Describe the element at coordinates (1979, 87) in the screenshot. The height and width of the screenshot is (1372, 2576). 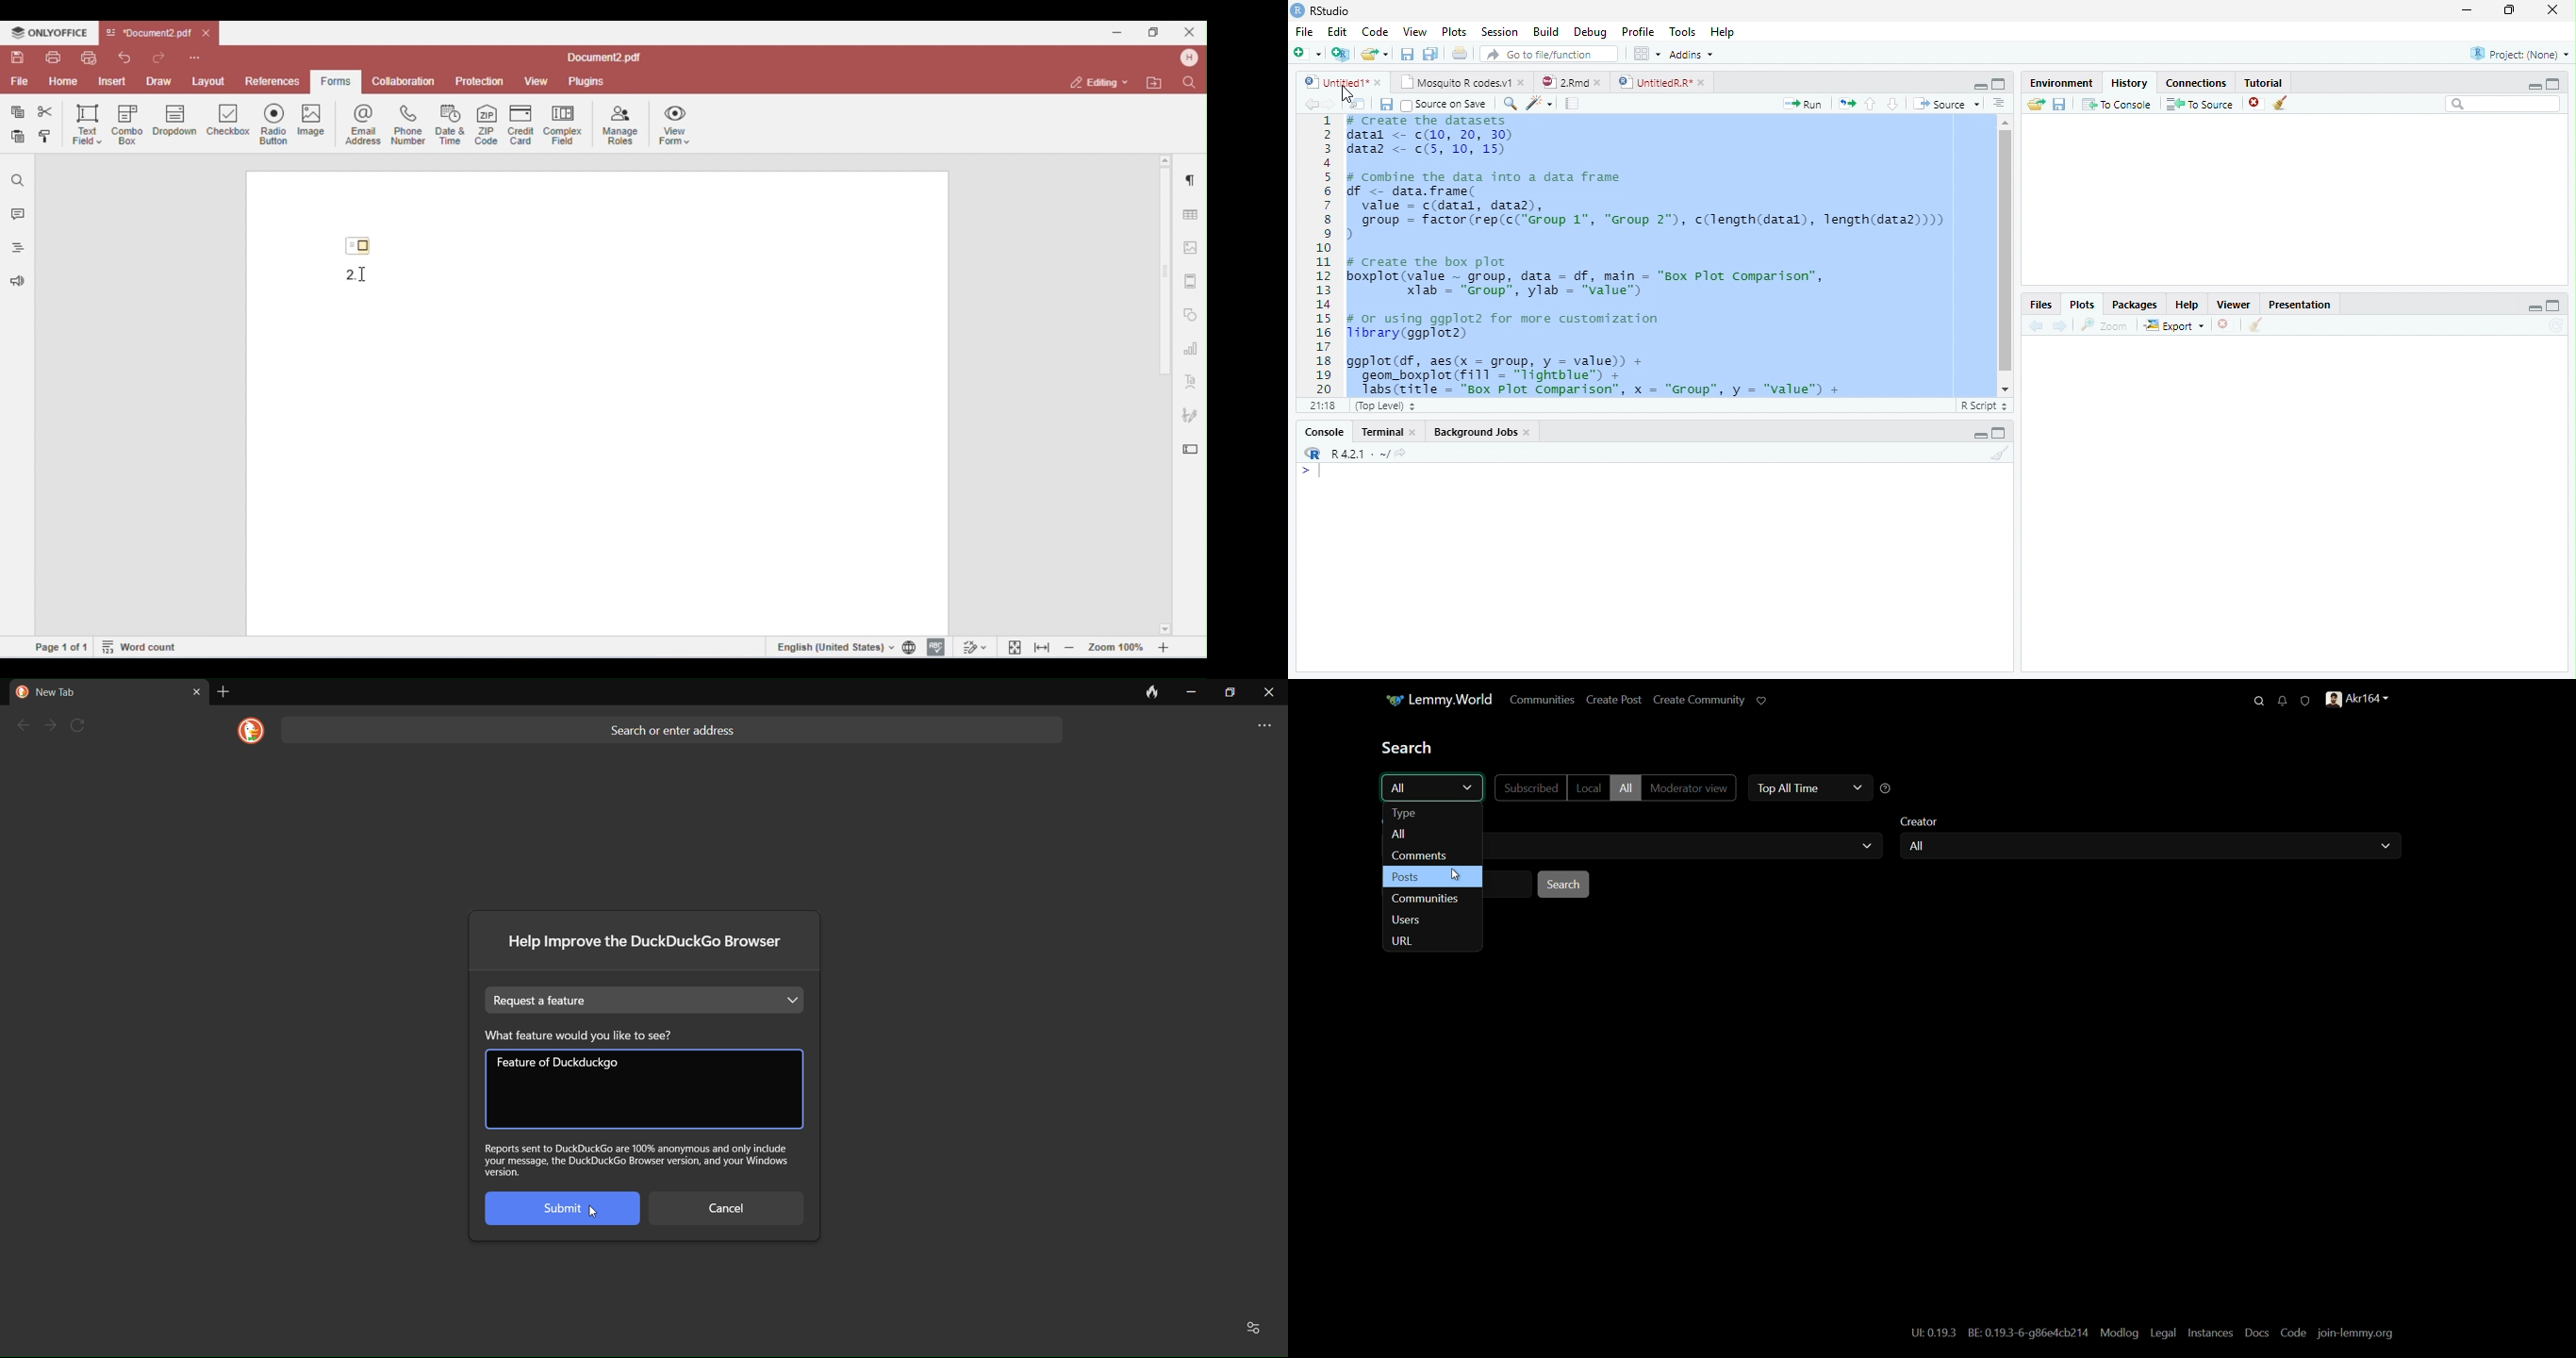
I see `Minimize` at that location.